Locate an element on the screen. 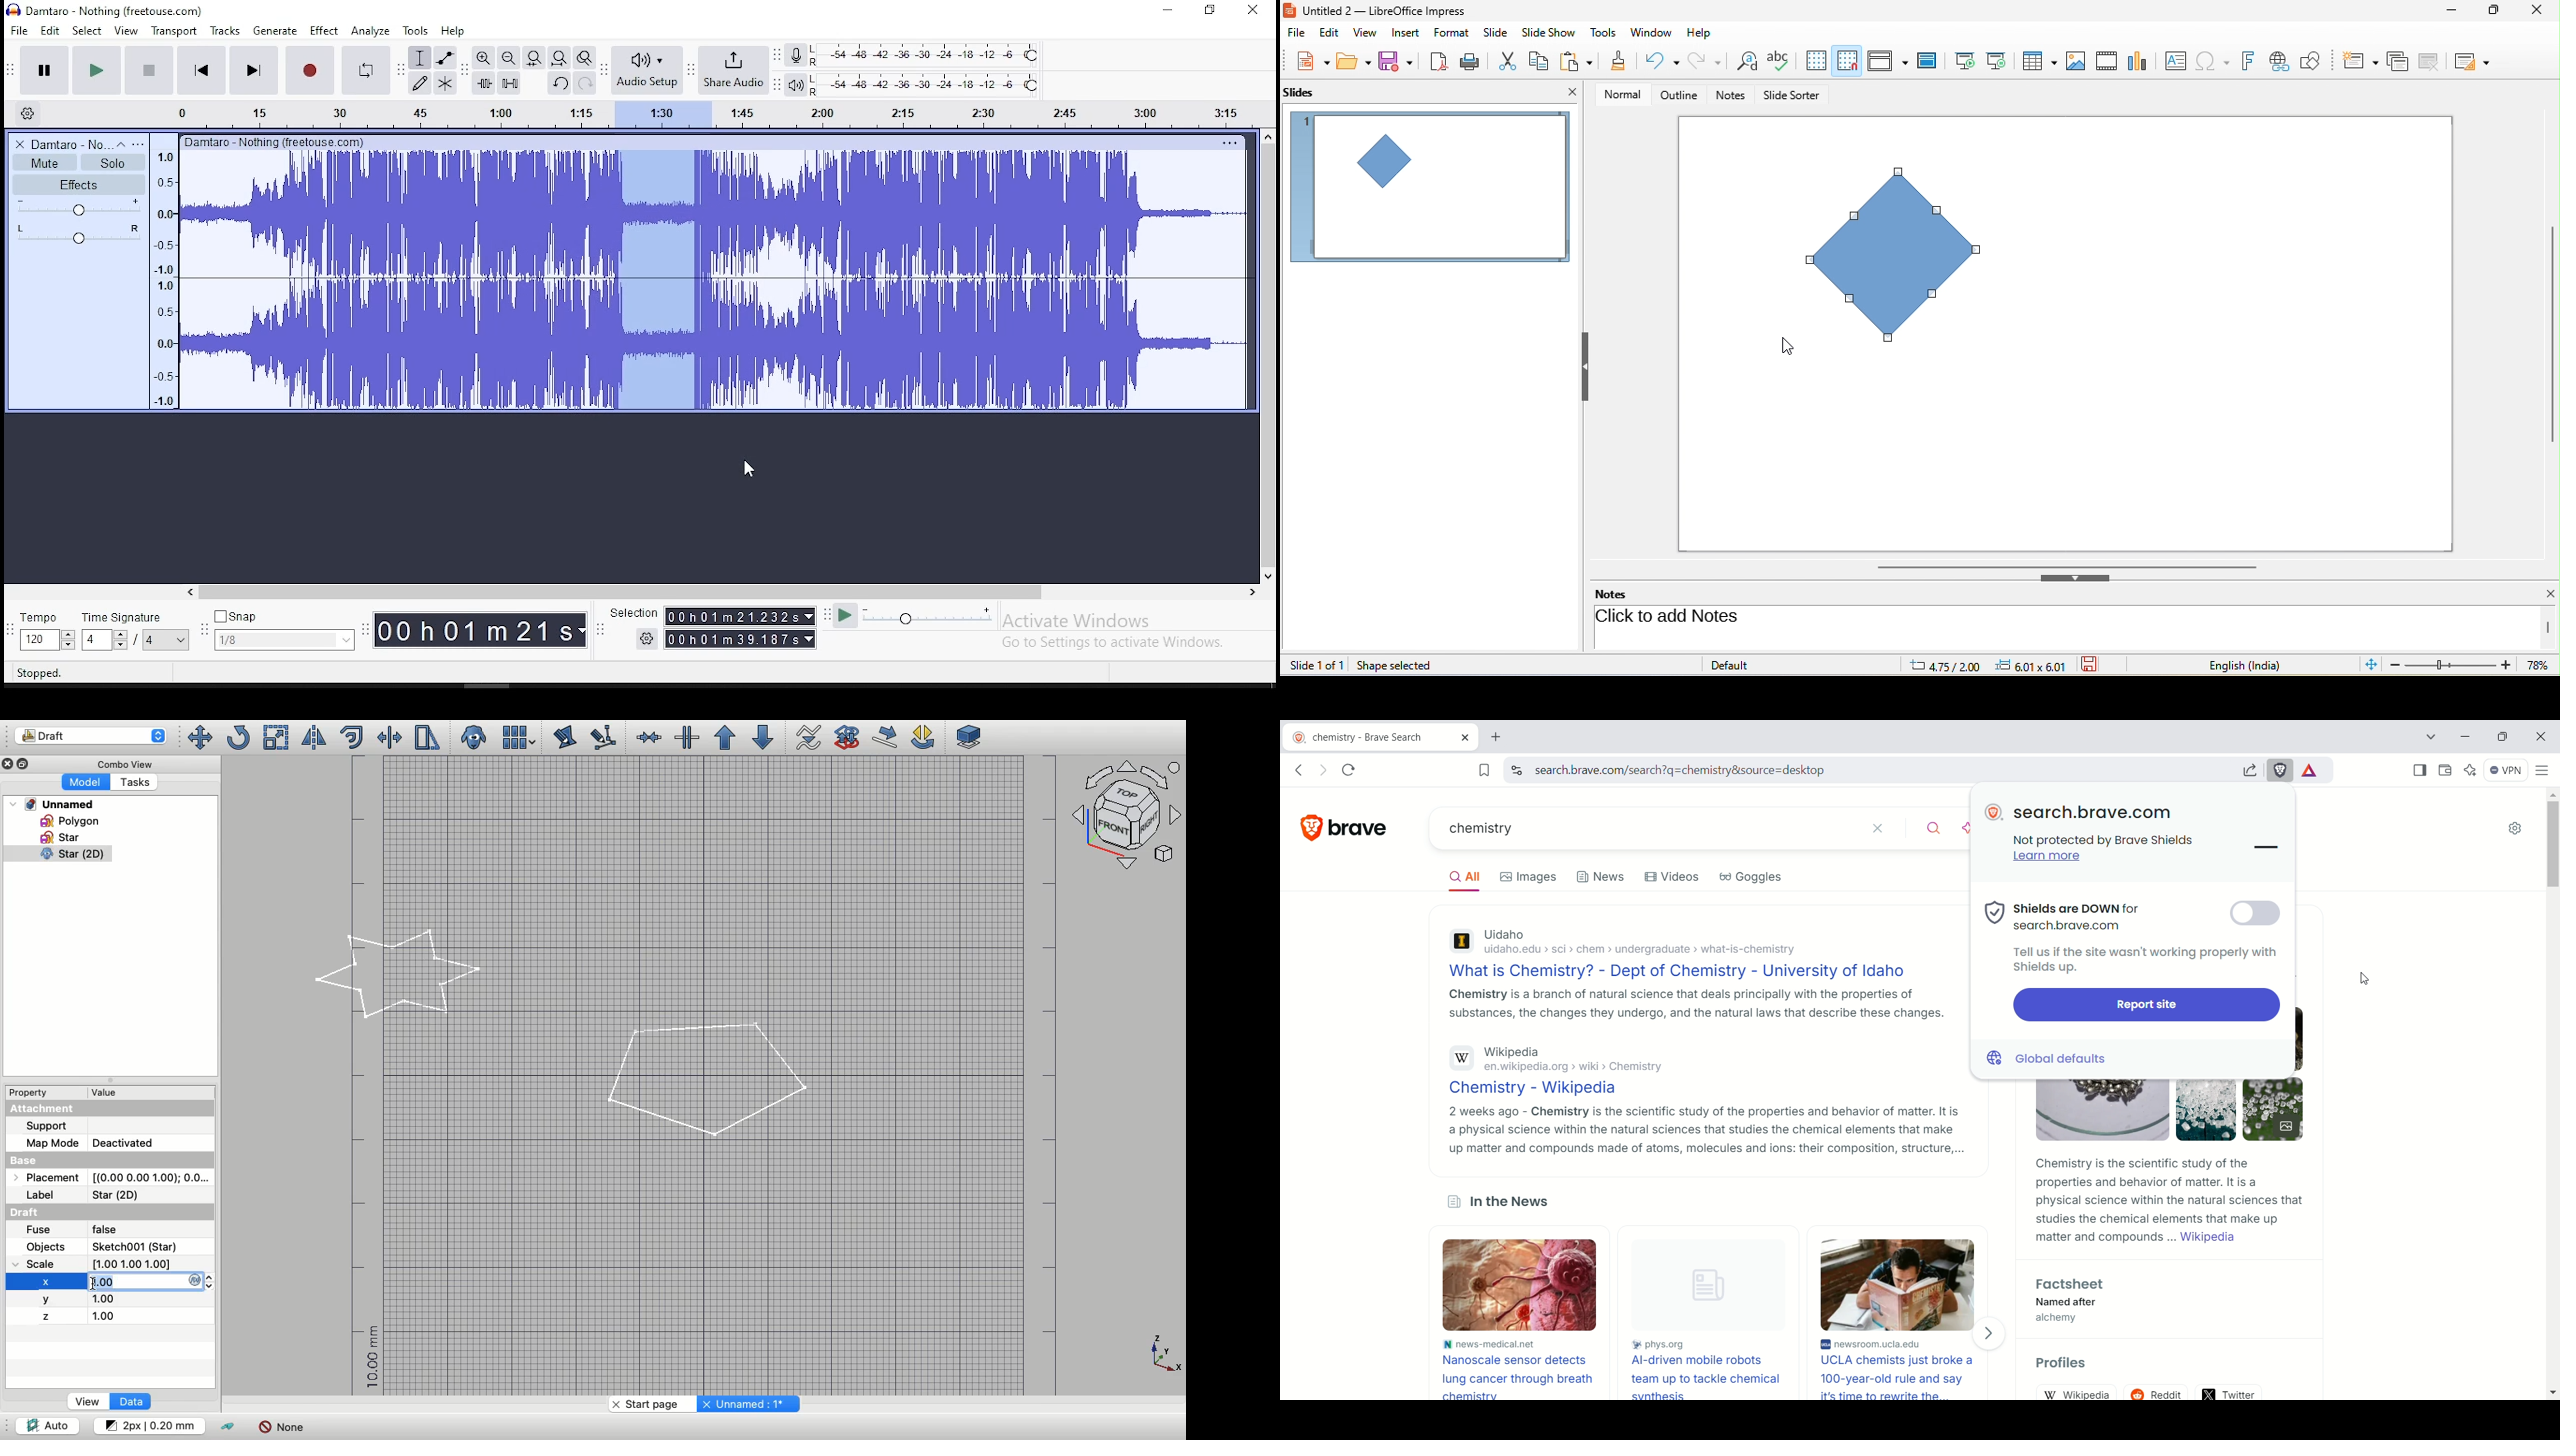 This screenshot has width=2576, height=1456. tools is located at coordinates (1604, 34).